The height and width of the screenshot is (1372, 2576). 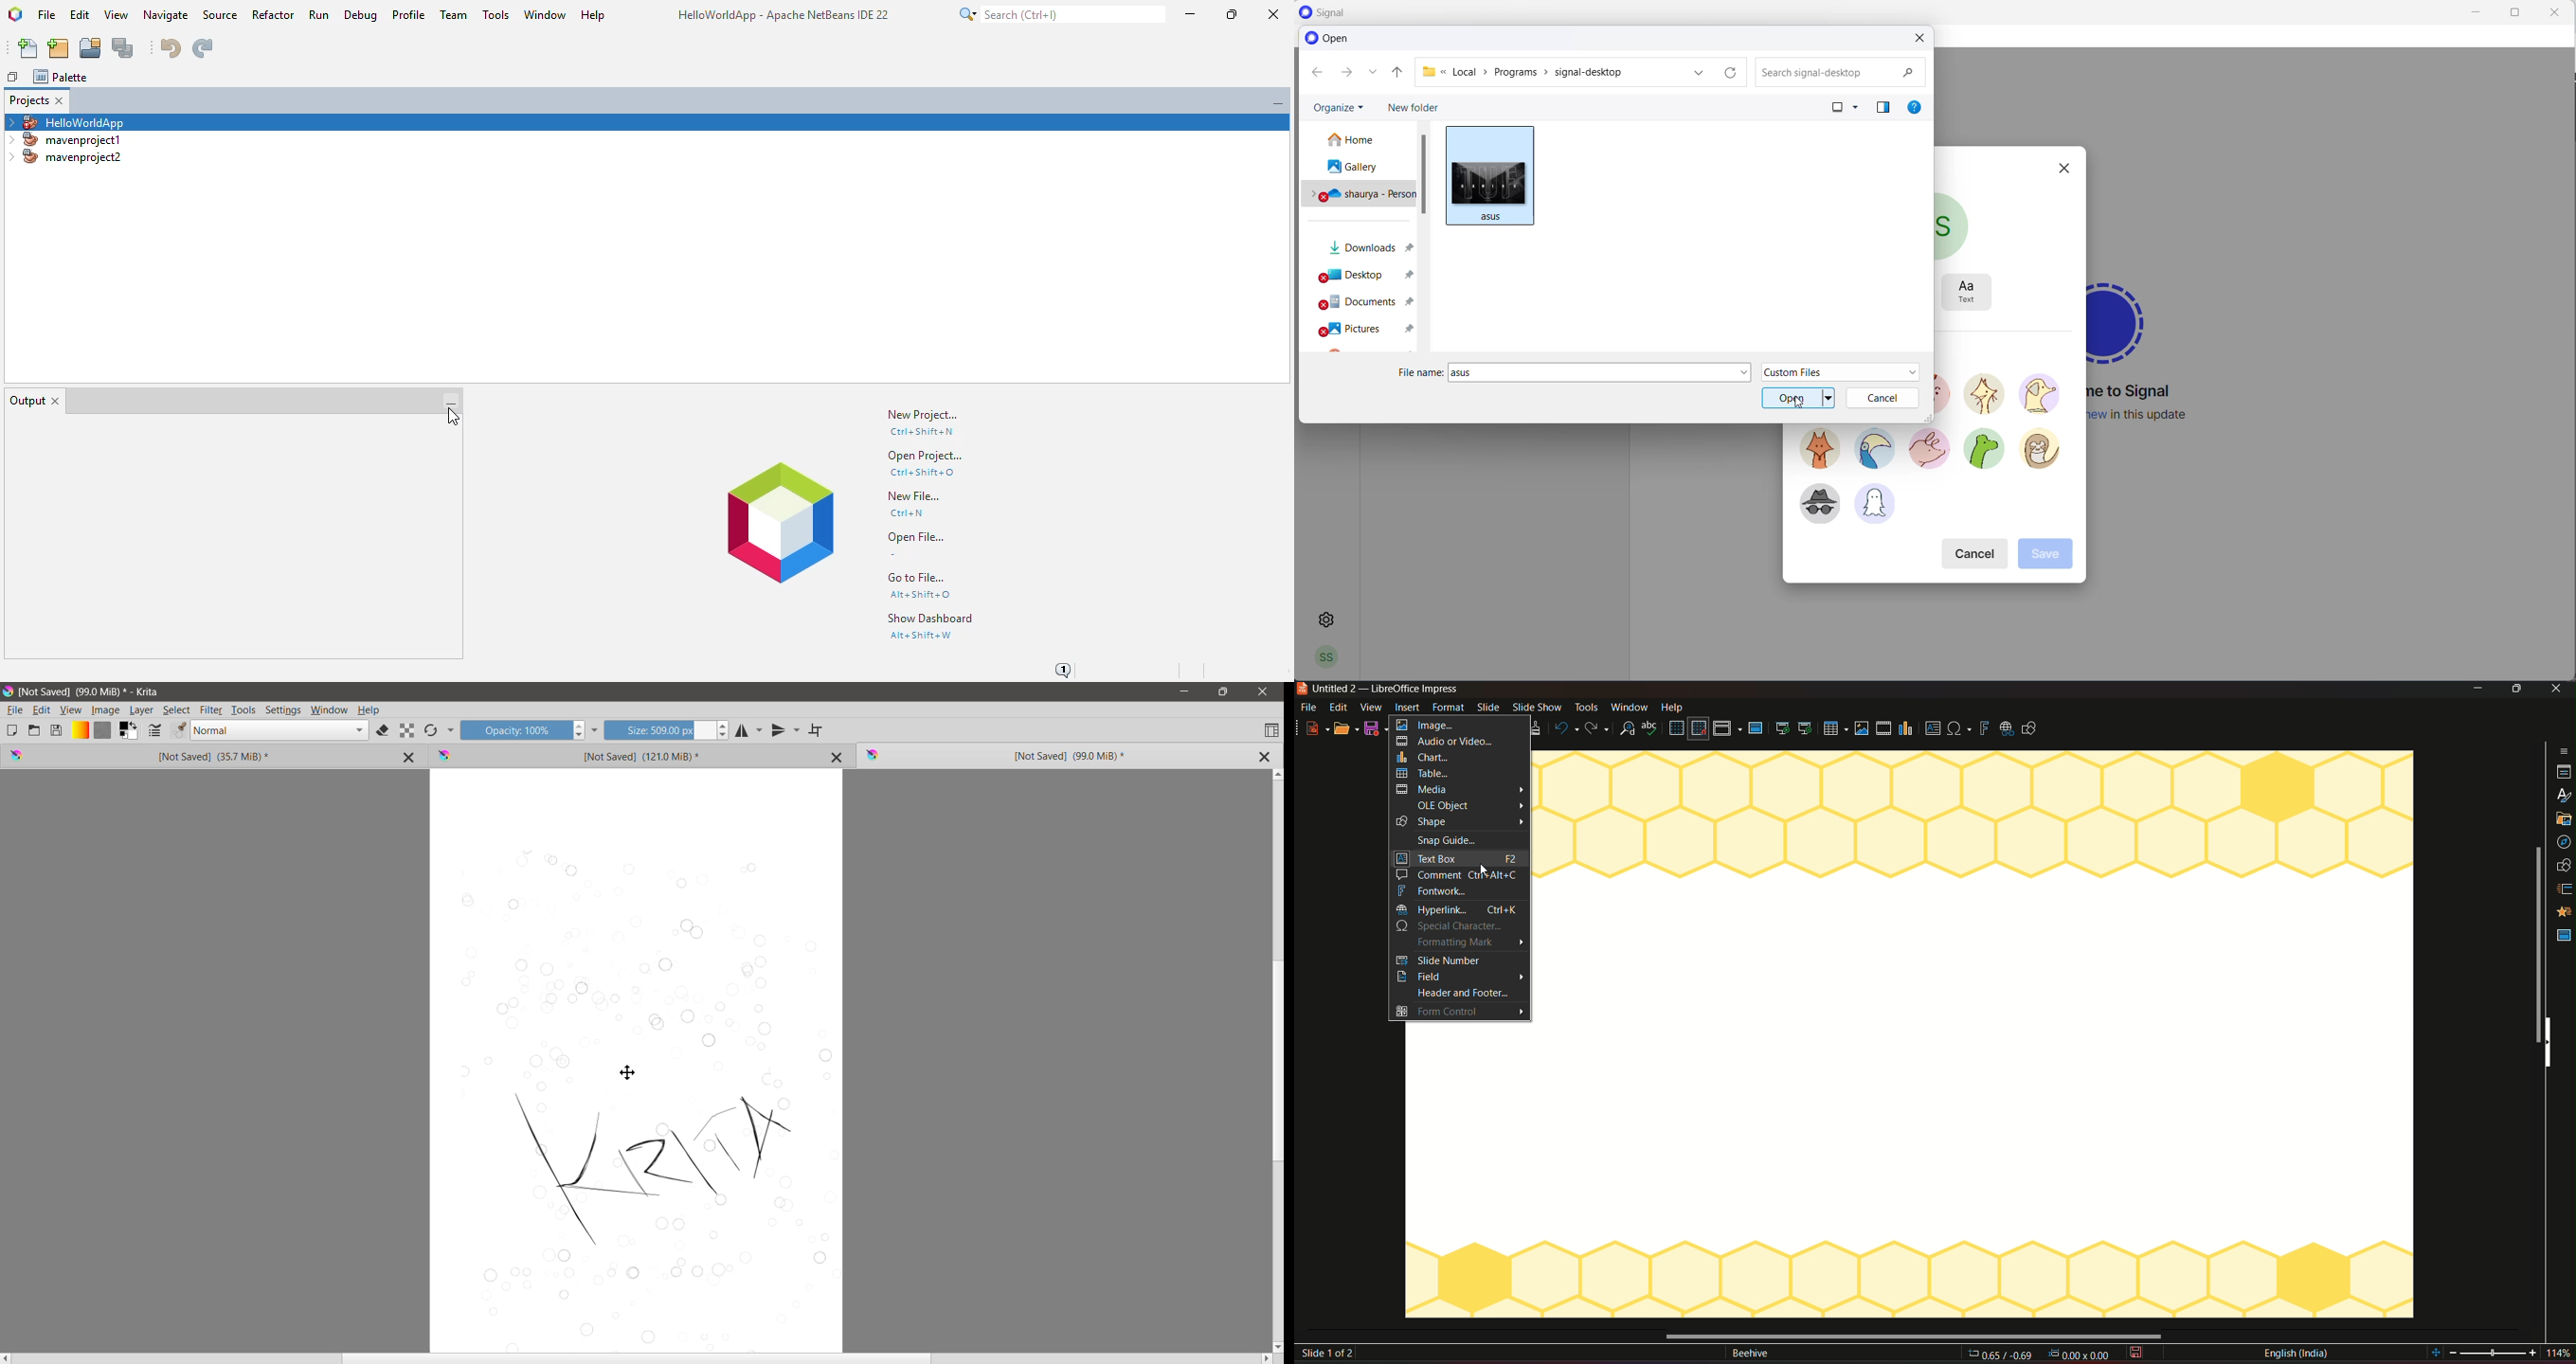 What do you see at coordinates (1455, 724) in the screenshot?
I see `image` at bounding box center [1455, 724].